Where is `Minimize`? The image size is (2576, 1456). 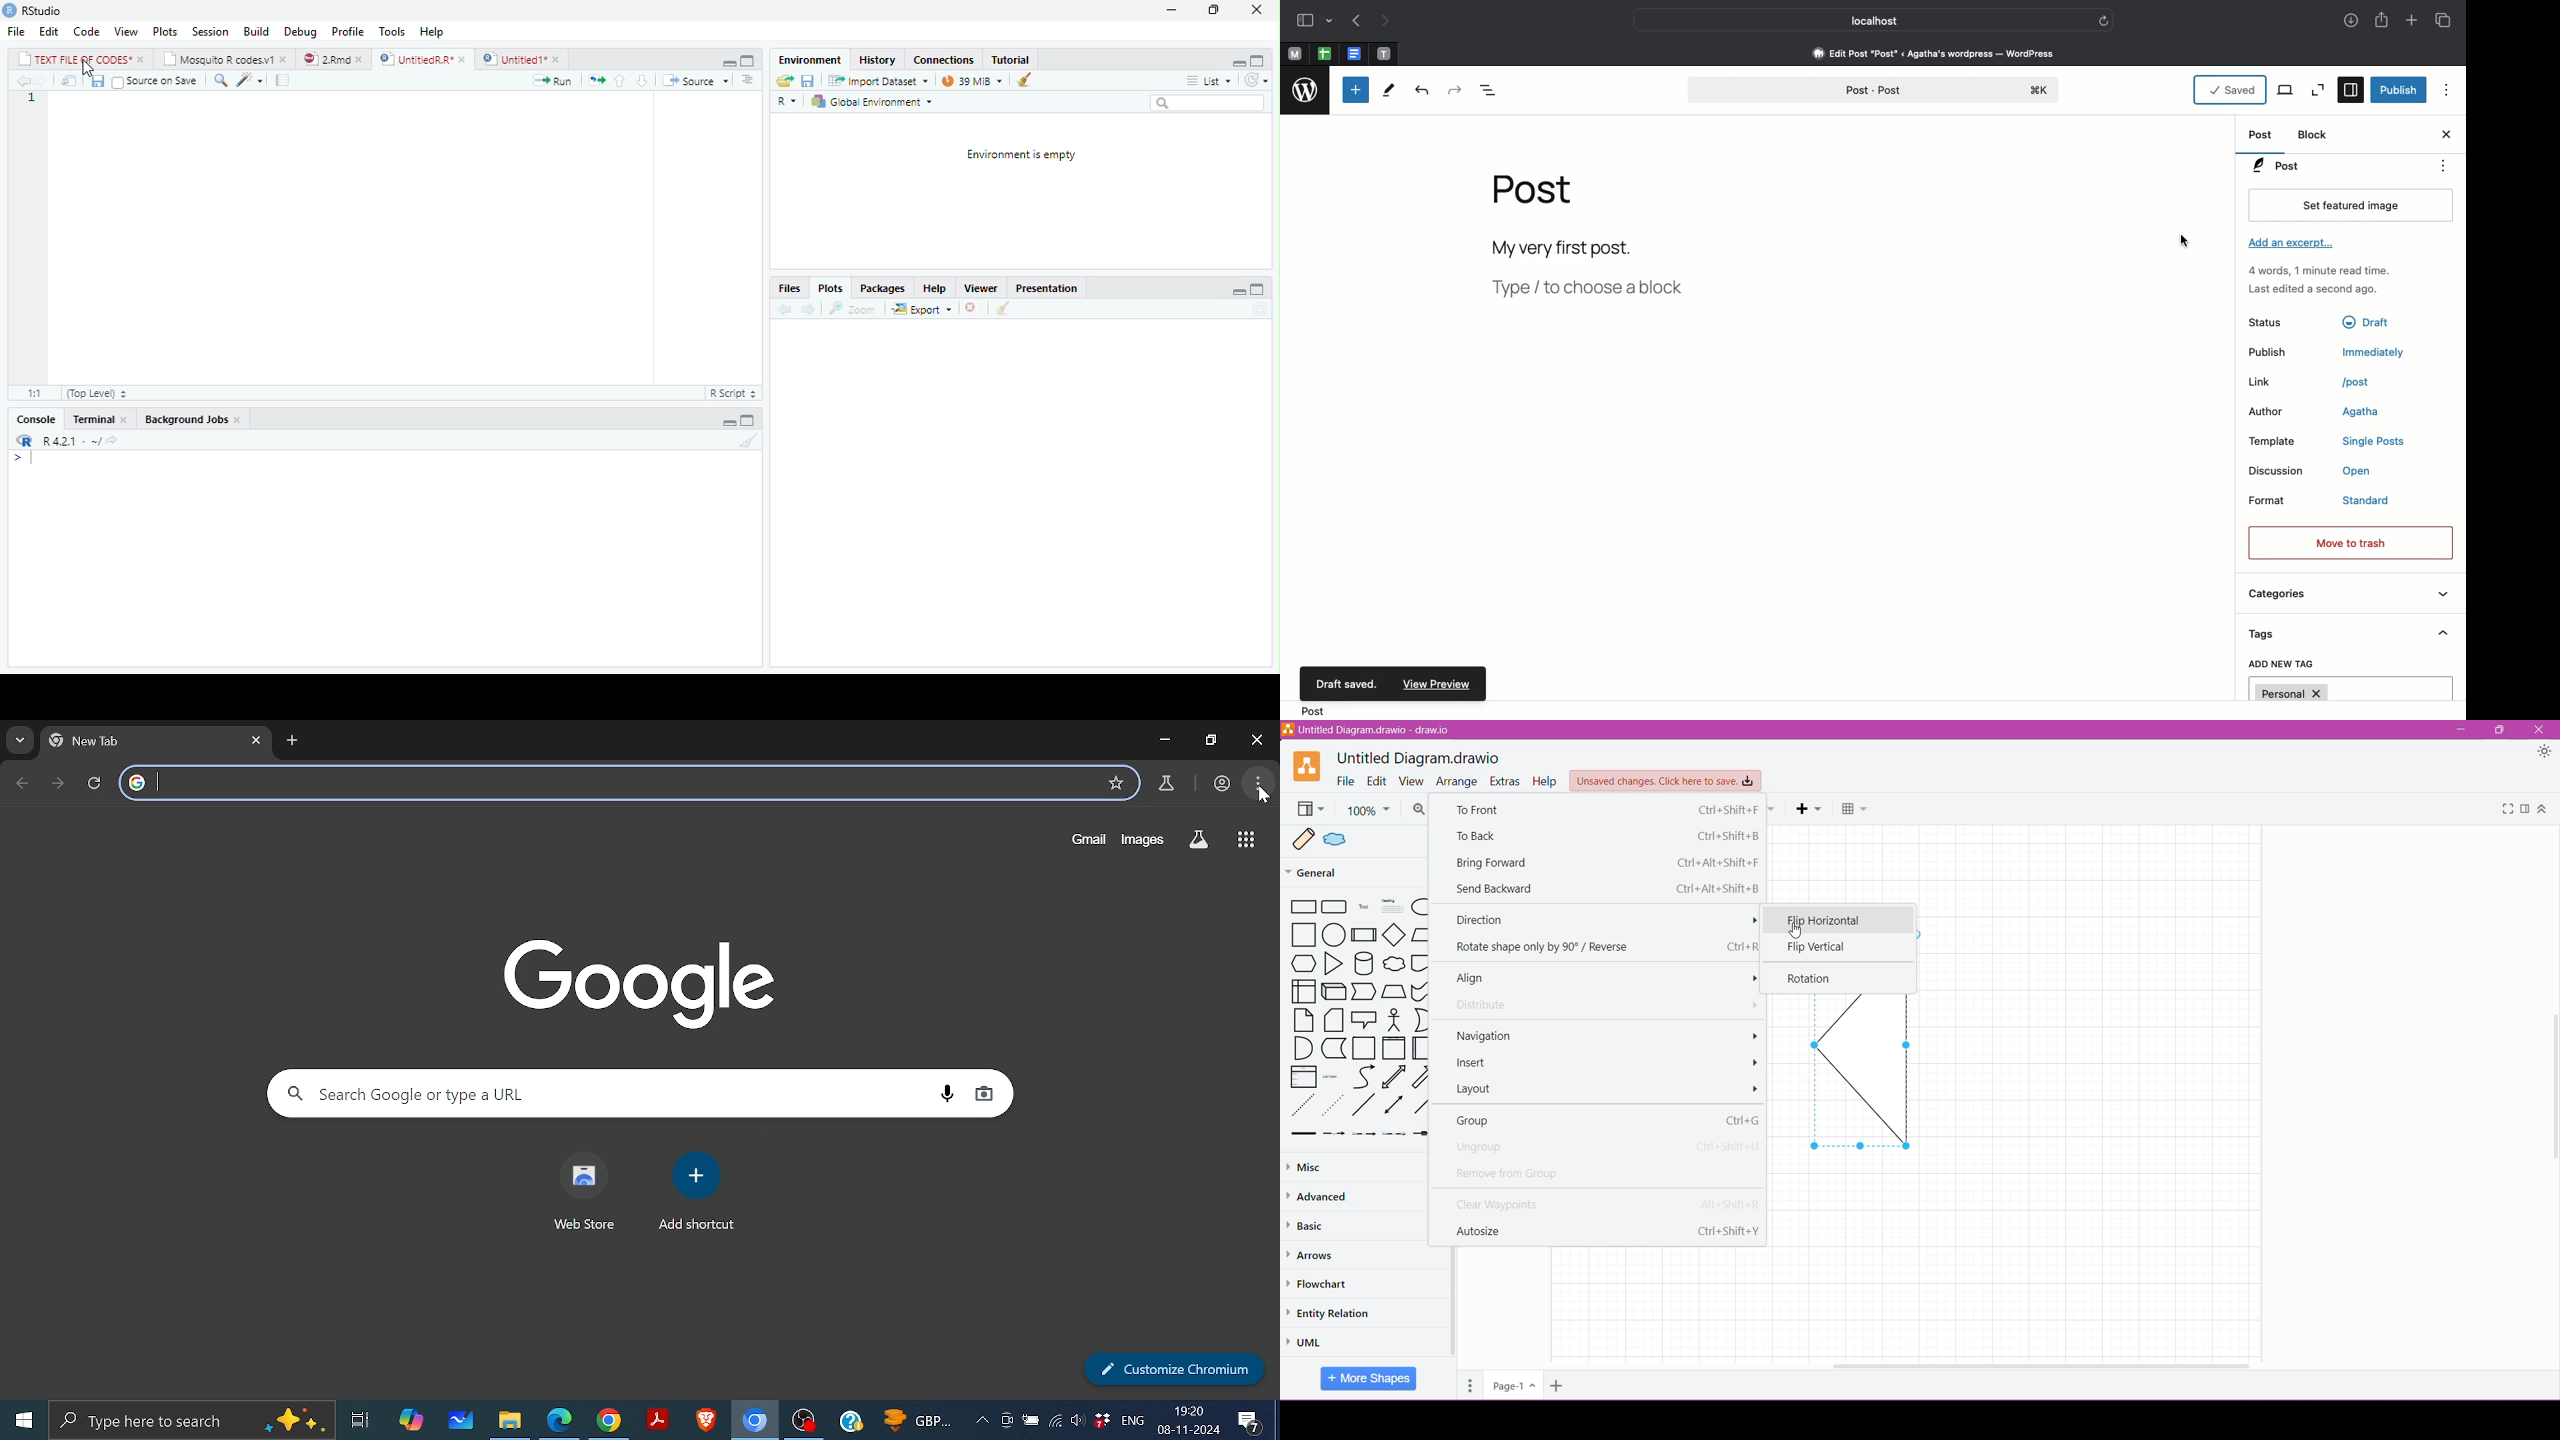
Minimize is located at coordinates (2460, 730).